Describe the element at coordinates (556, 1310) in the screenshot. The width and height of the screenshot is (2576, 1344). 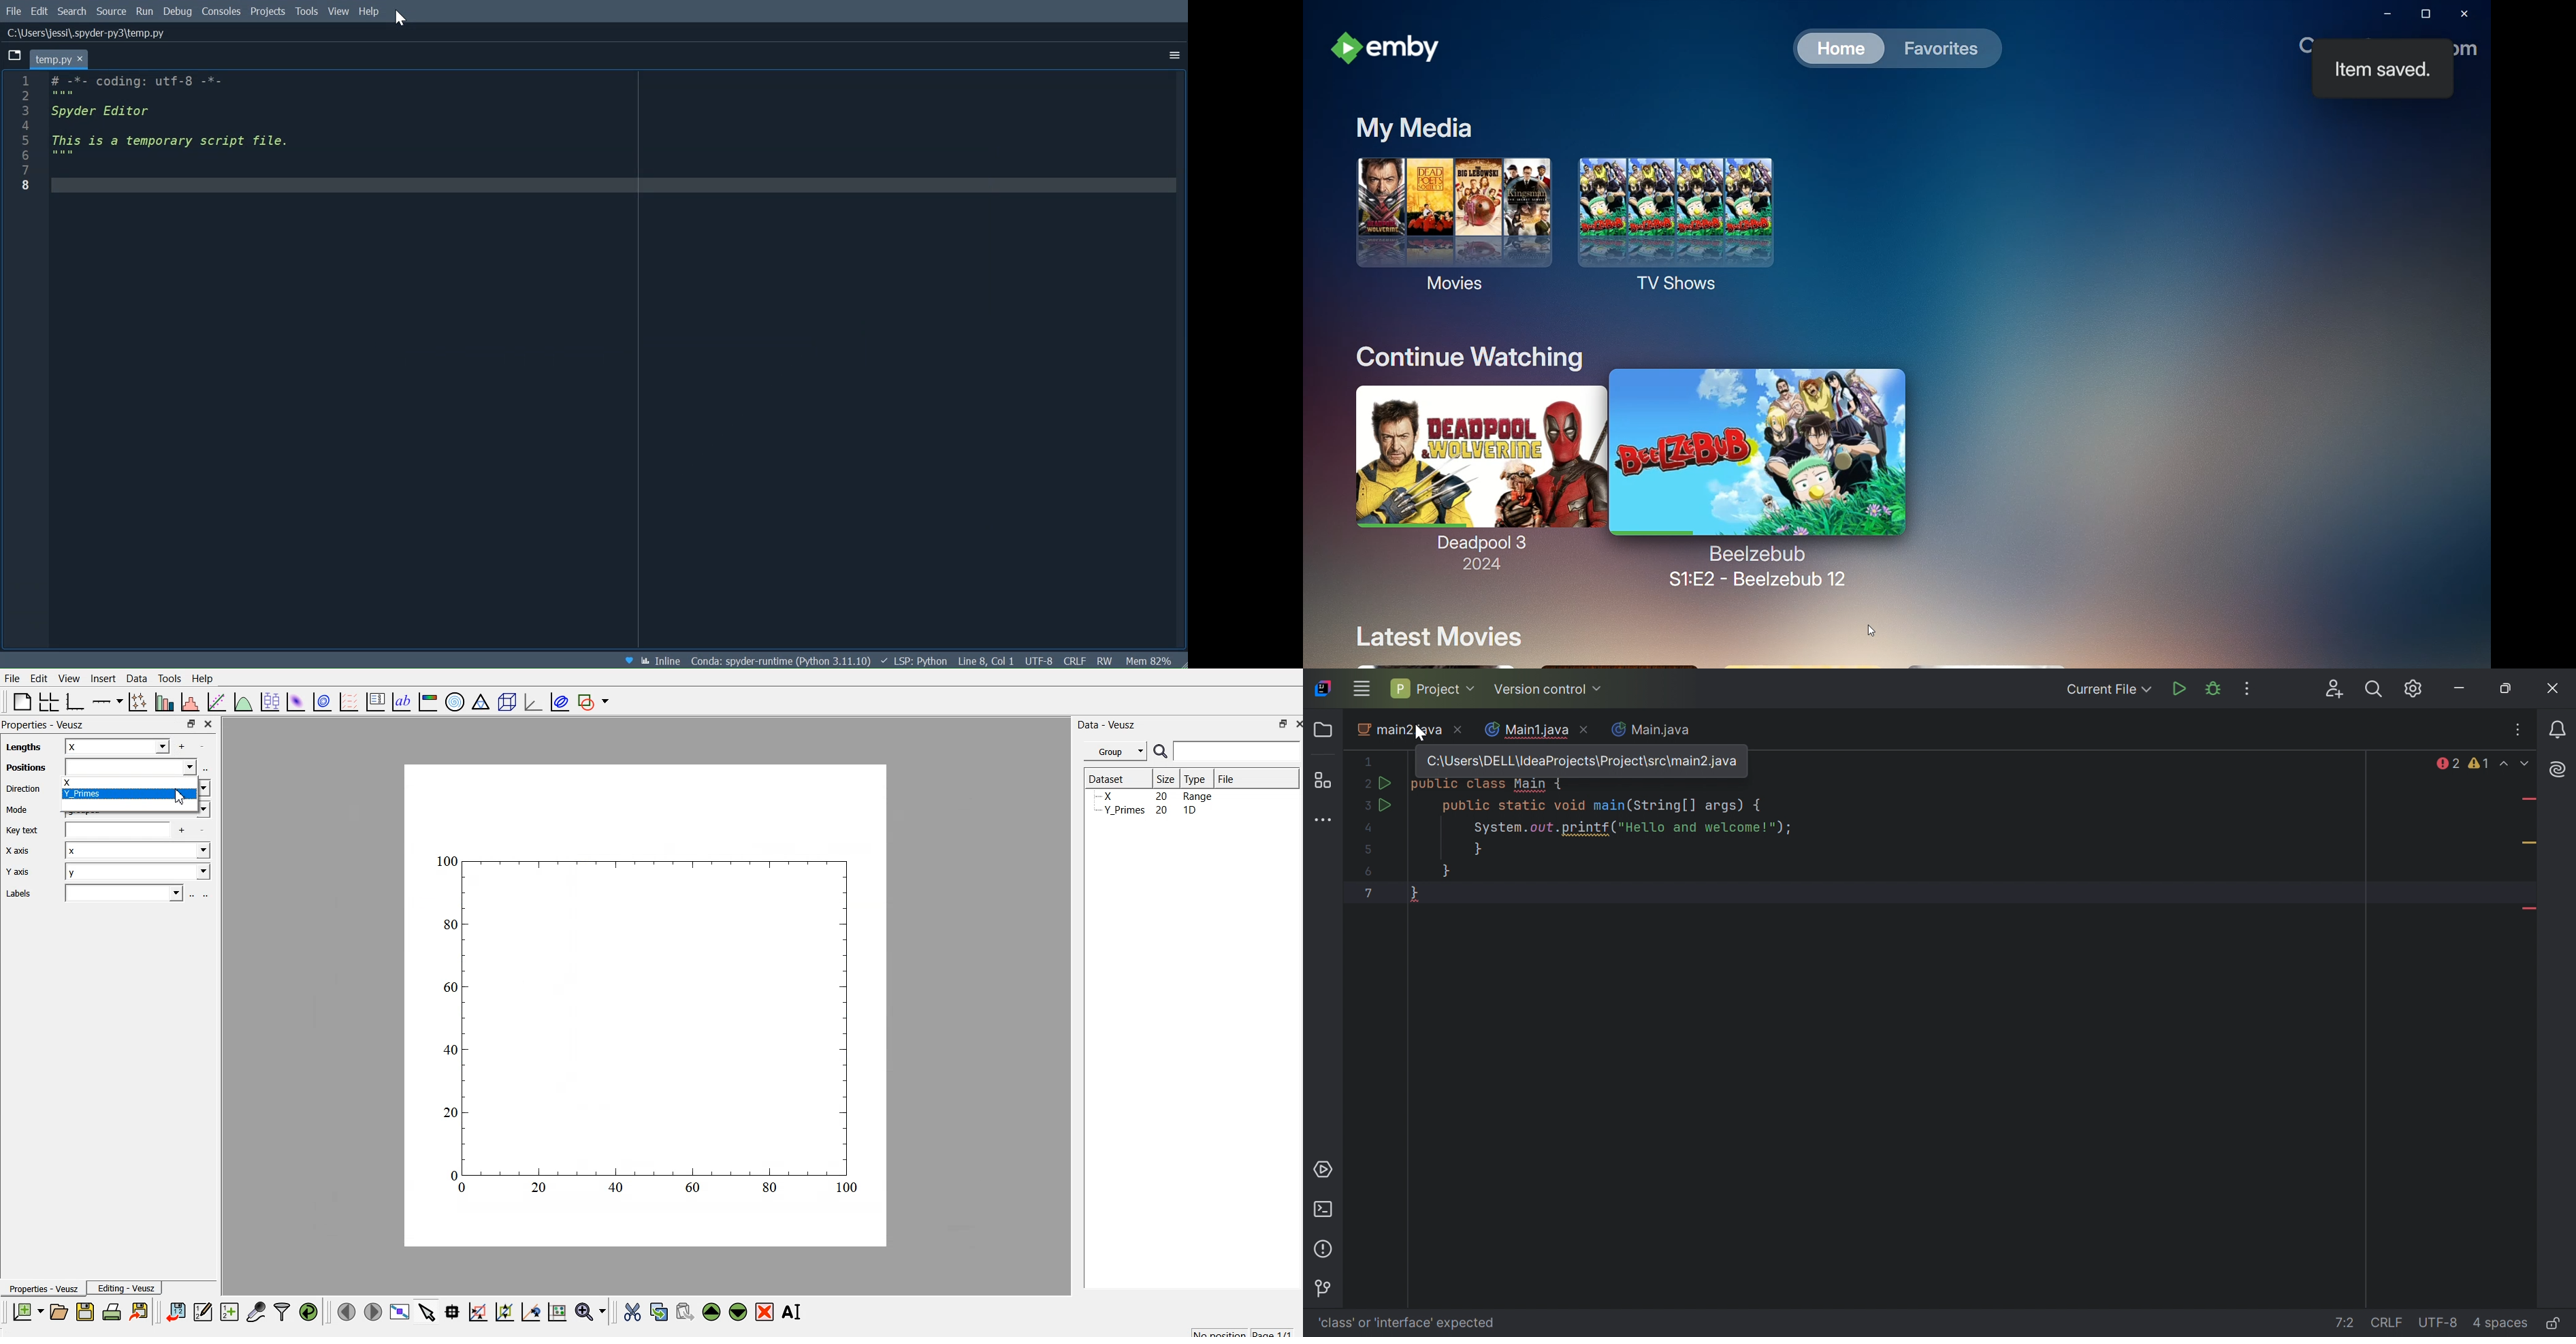
I see `reset graph axes` at that location.